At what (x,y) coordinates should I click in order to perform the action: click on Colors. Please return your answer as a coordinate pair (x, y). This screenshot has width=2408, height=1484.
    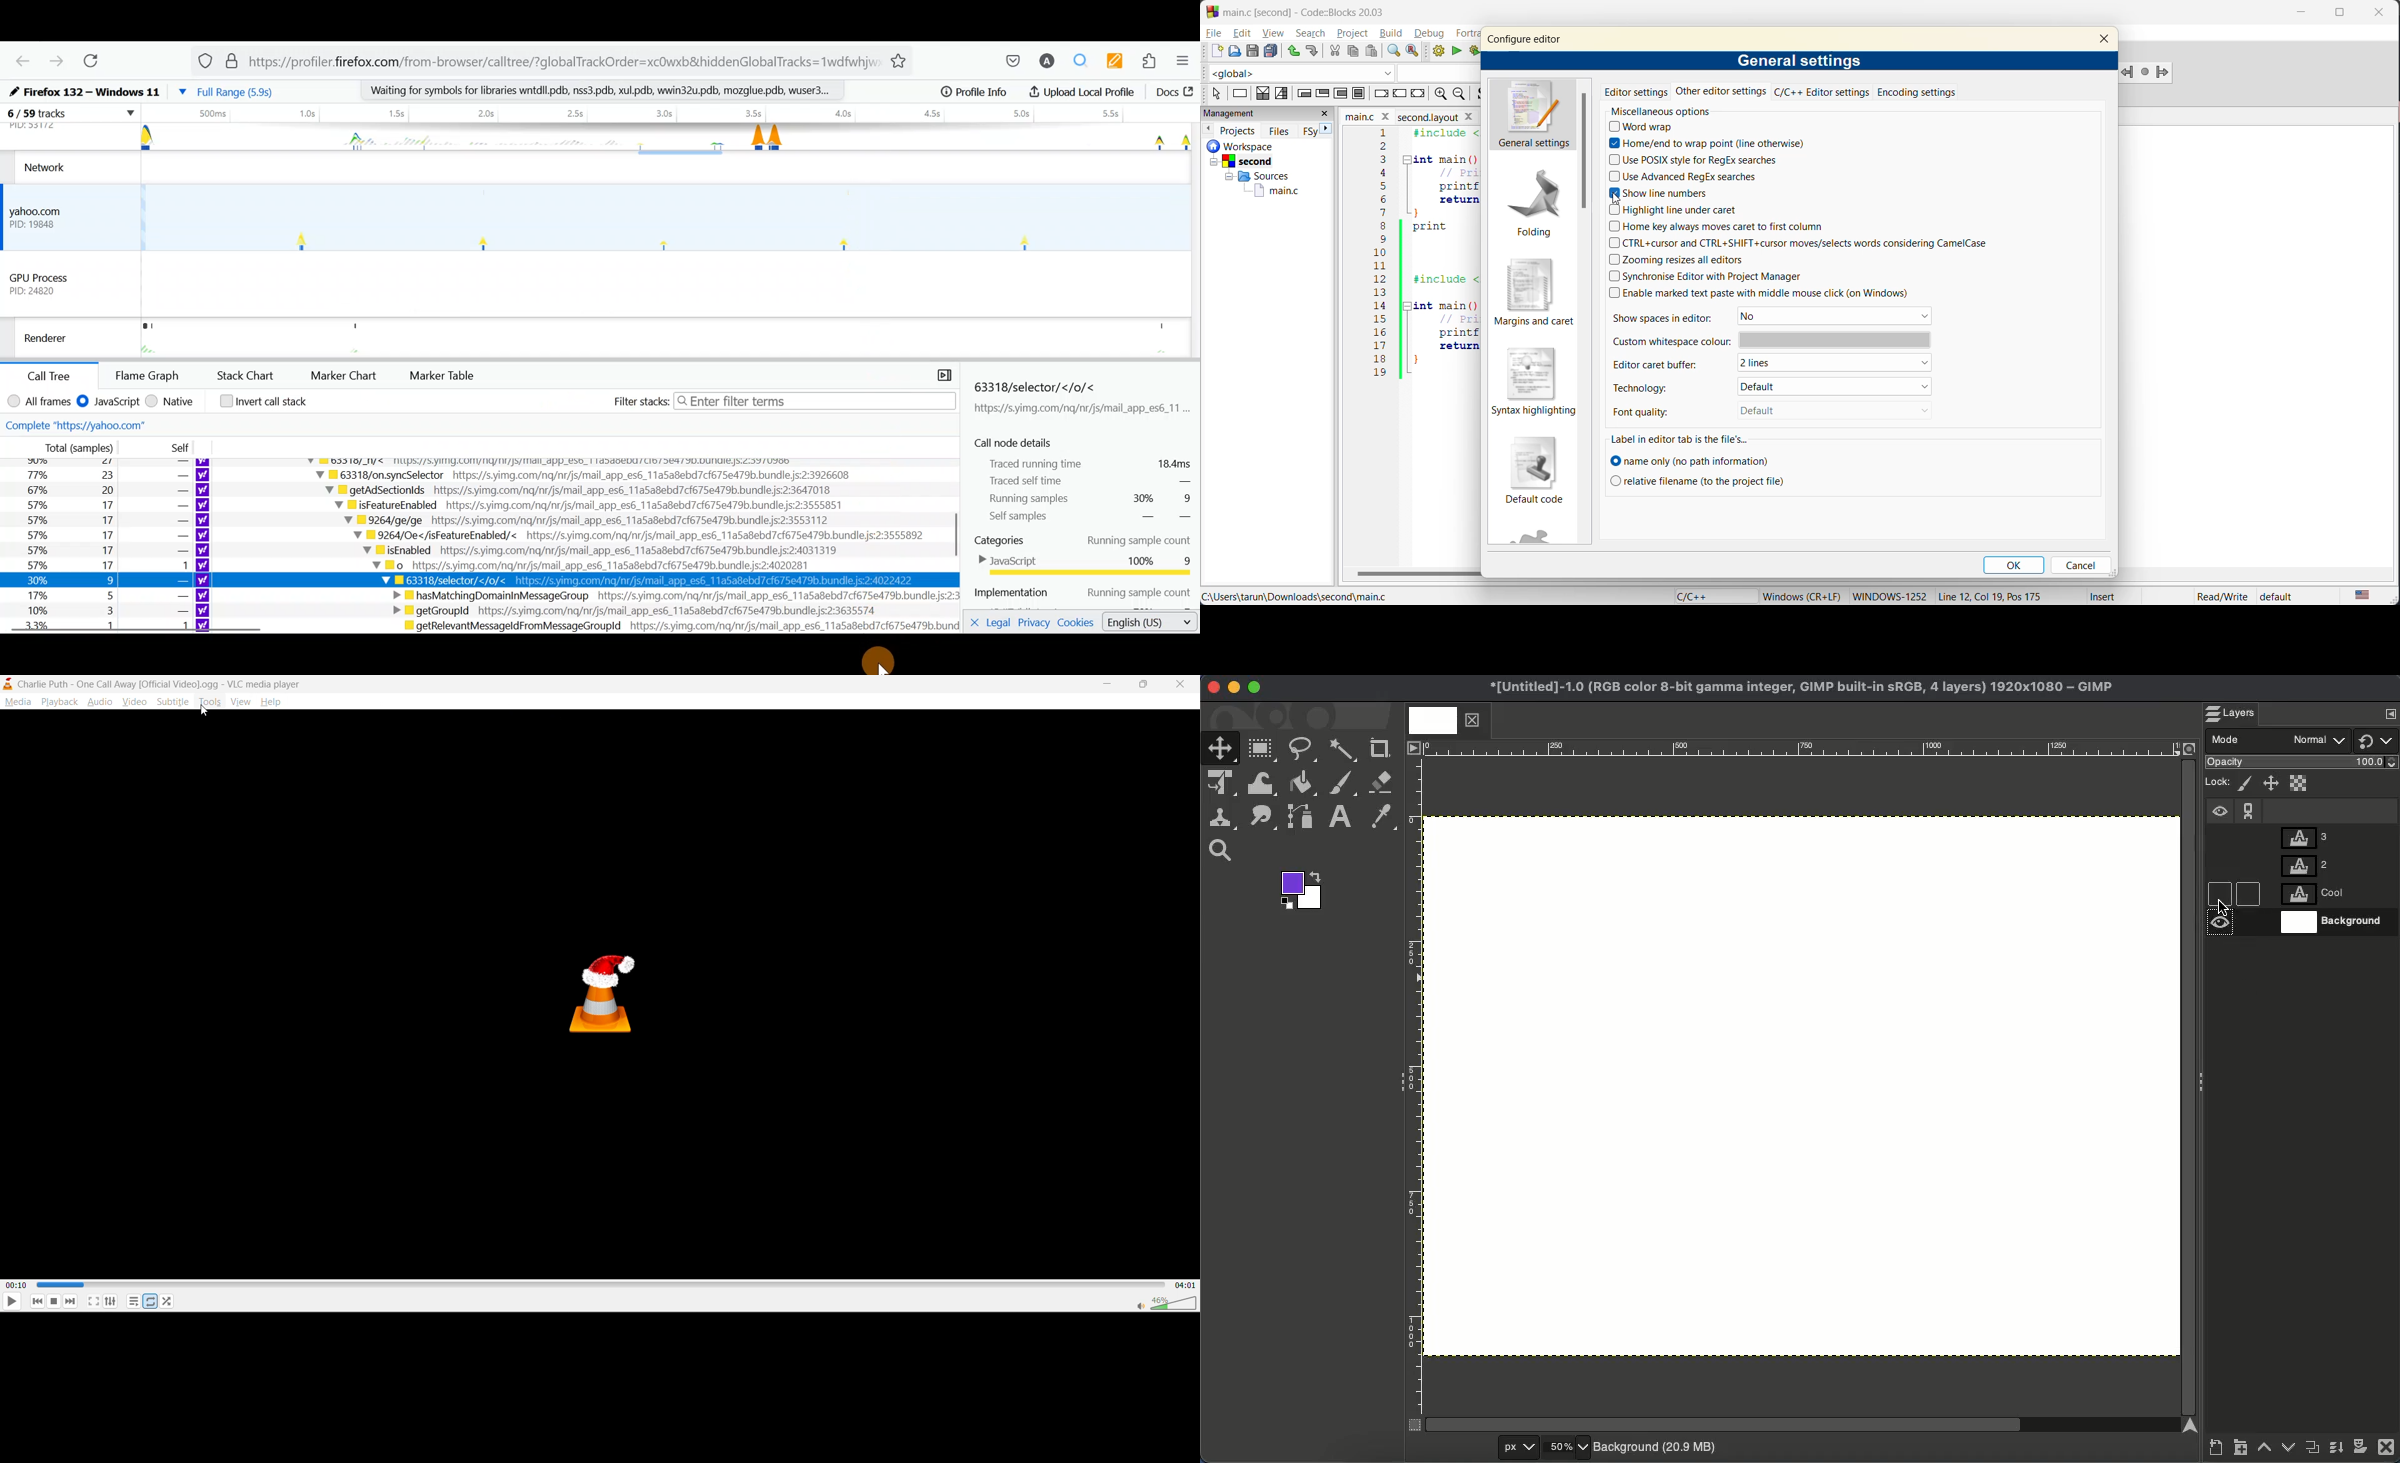
    Looking at the image, I should click on (1304, 892).